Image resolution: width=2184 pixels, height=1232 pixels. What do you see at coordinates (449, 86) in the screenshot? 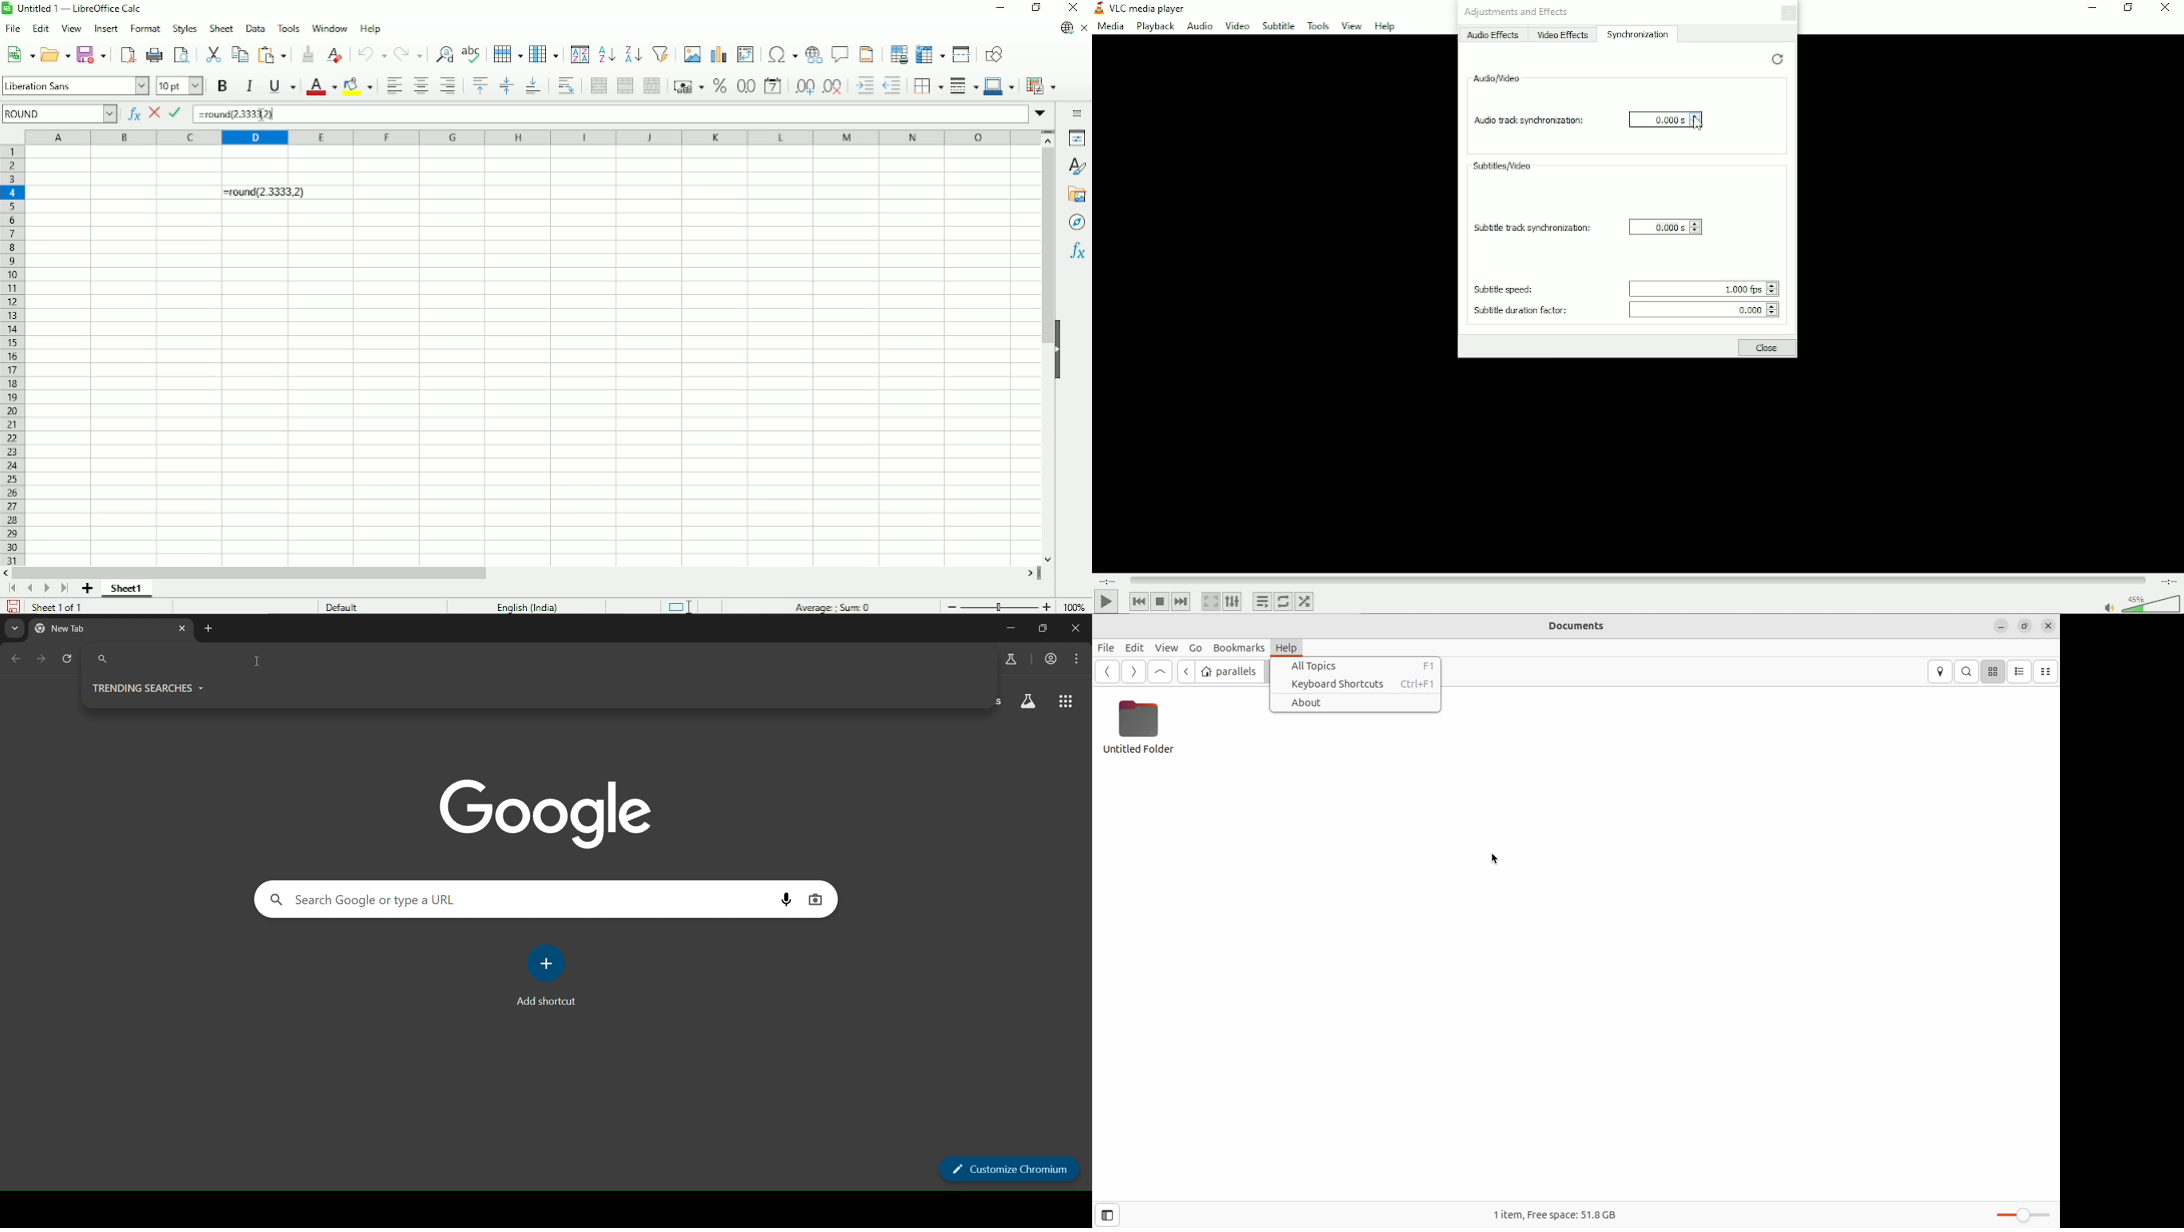
I see `Align right` at bounding box center [449, 86].